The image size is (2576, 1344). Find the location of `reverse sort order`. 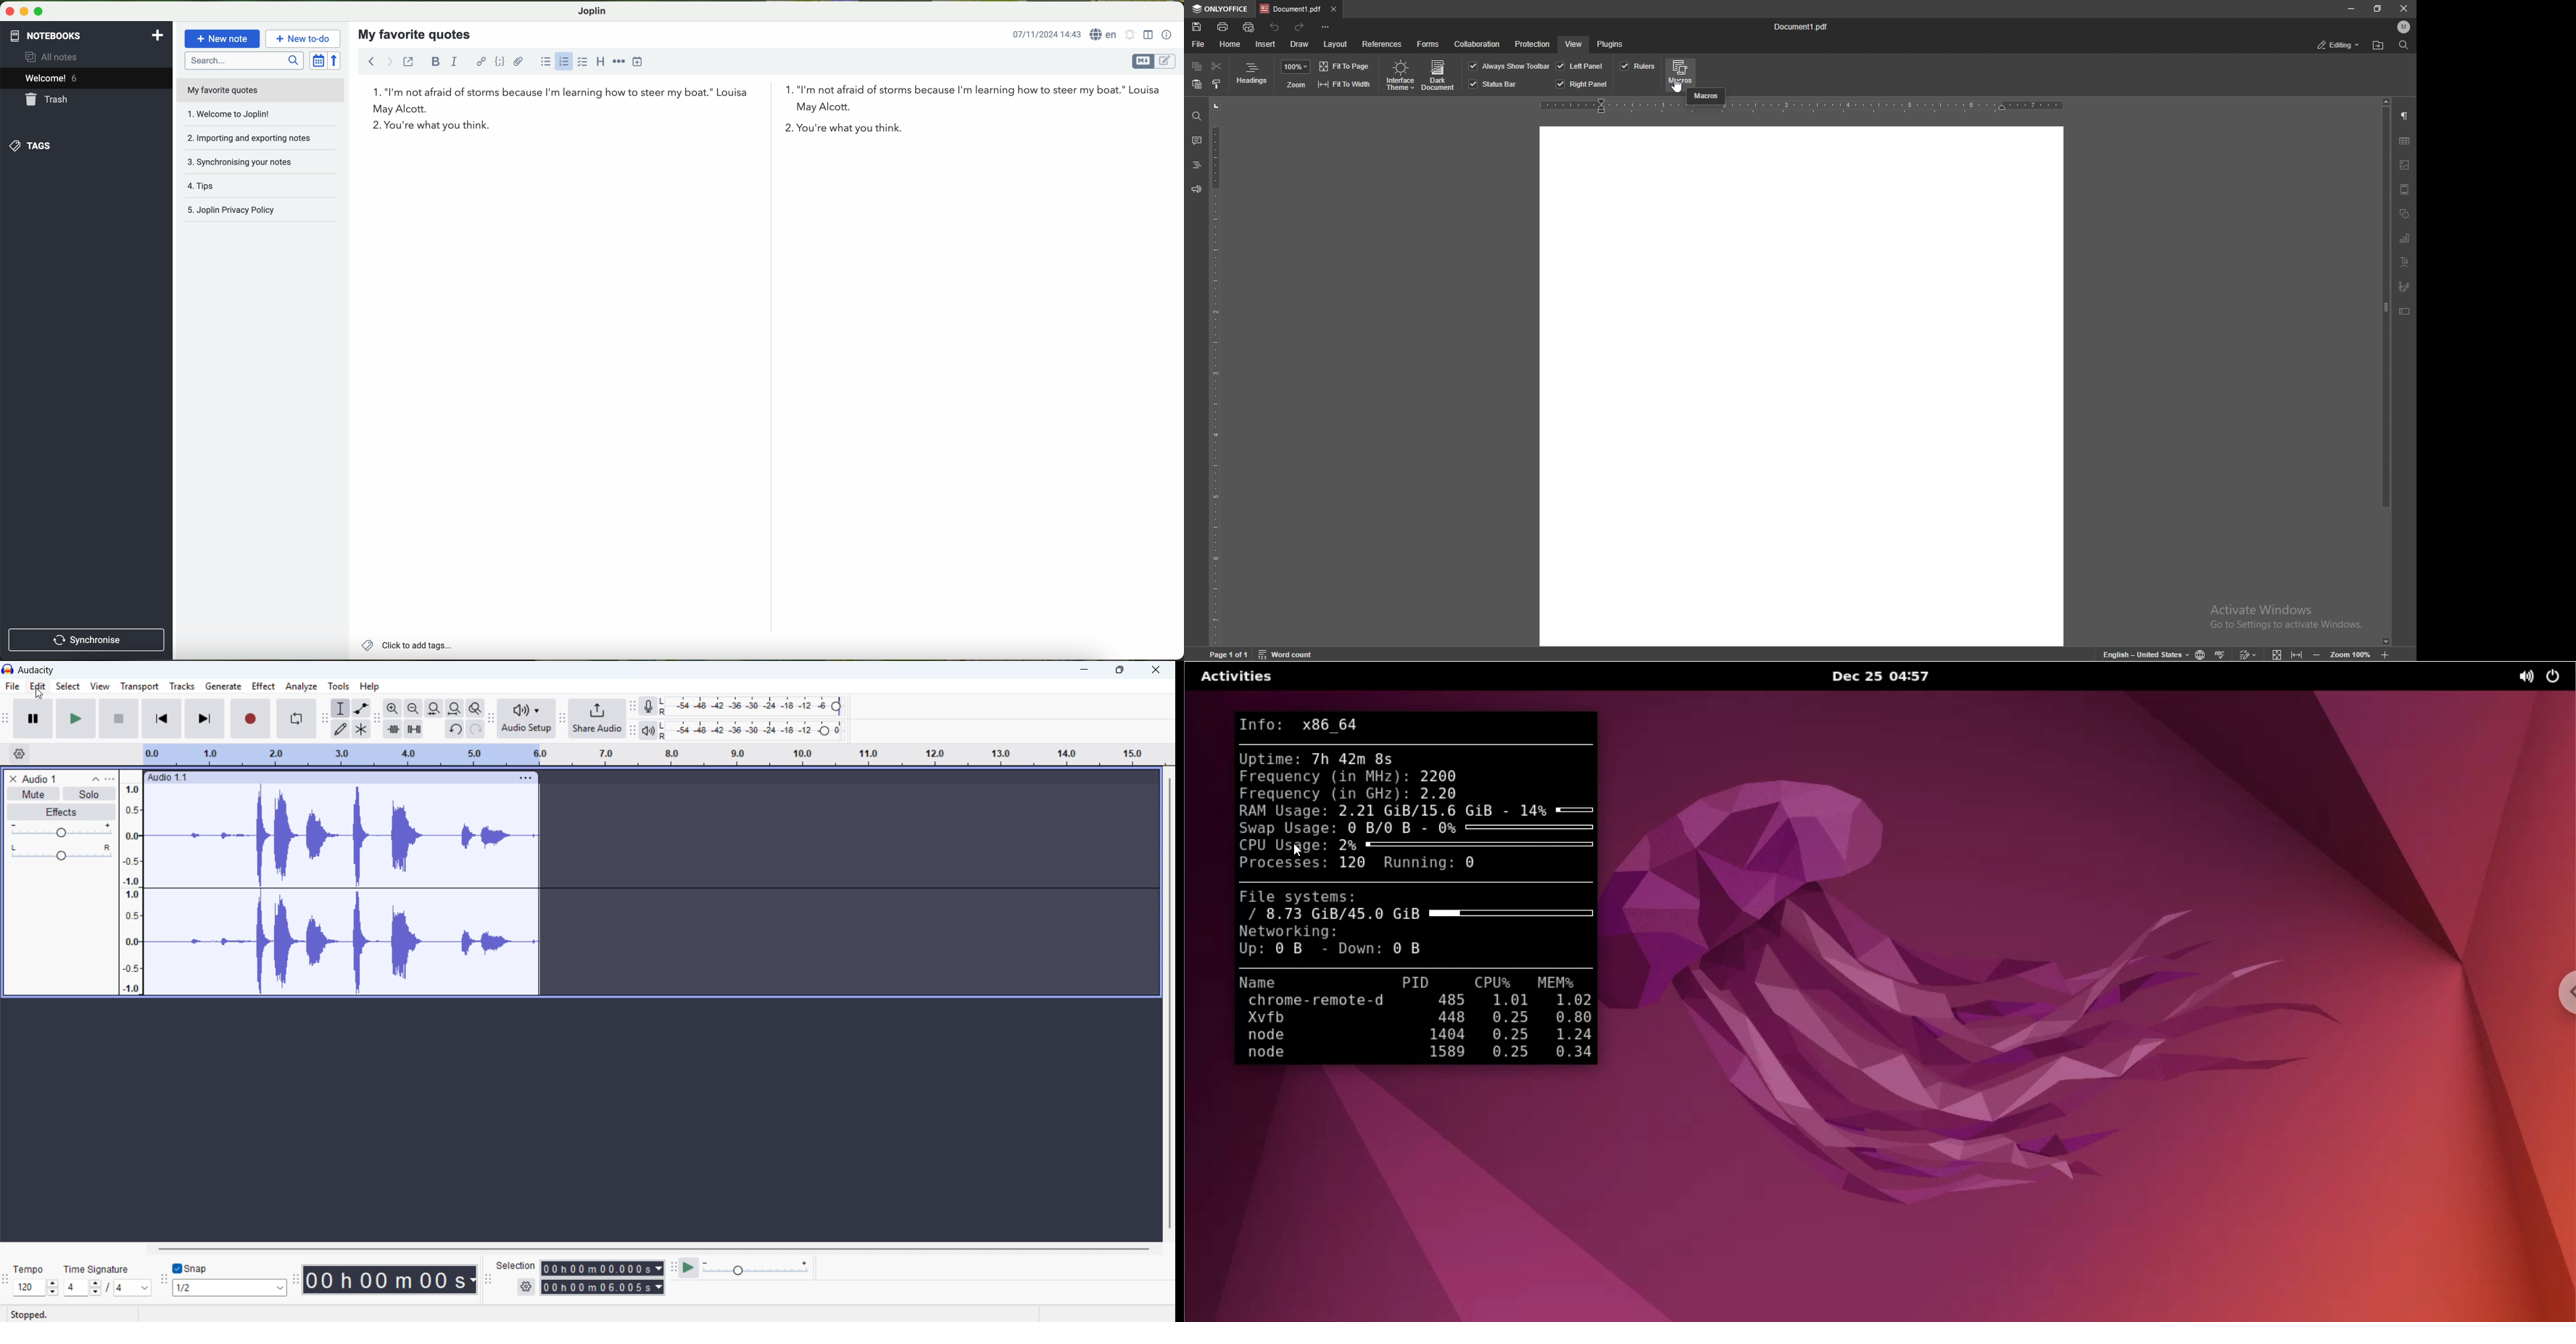

reverse sort order is located at coordinates (335, 61).